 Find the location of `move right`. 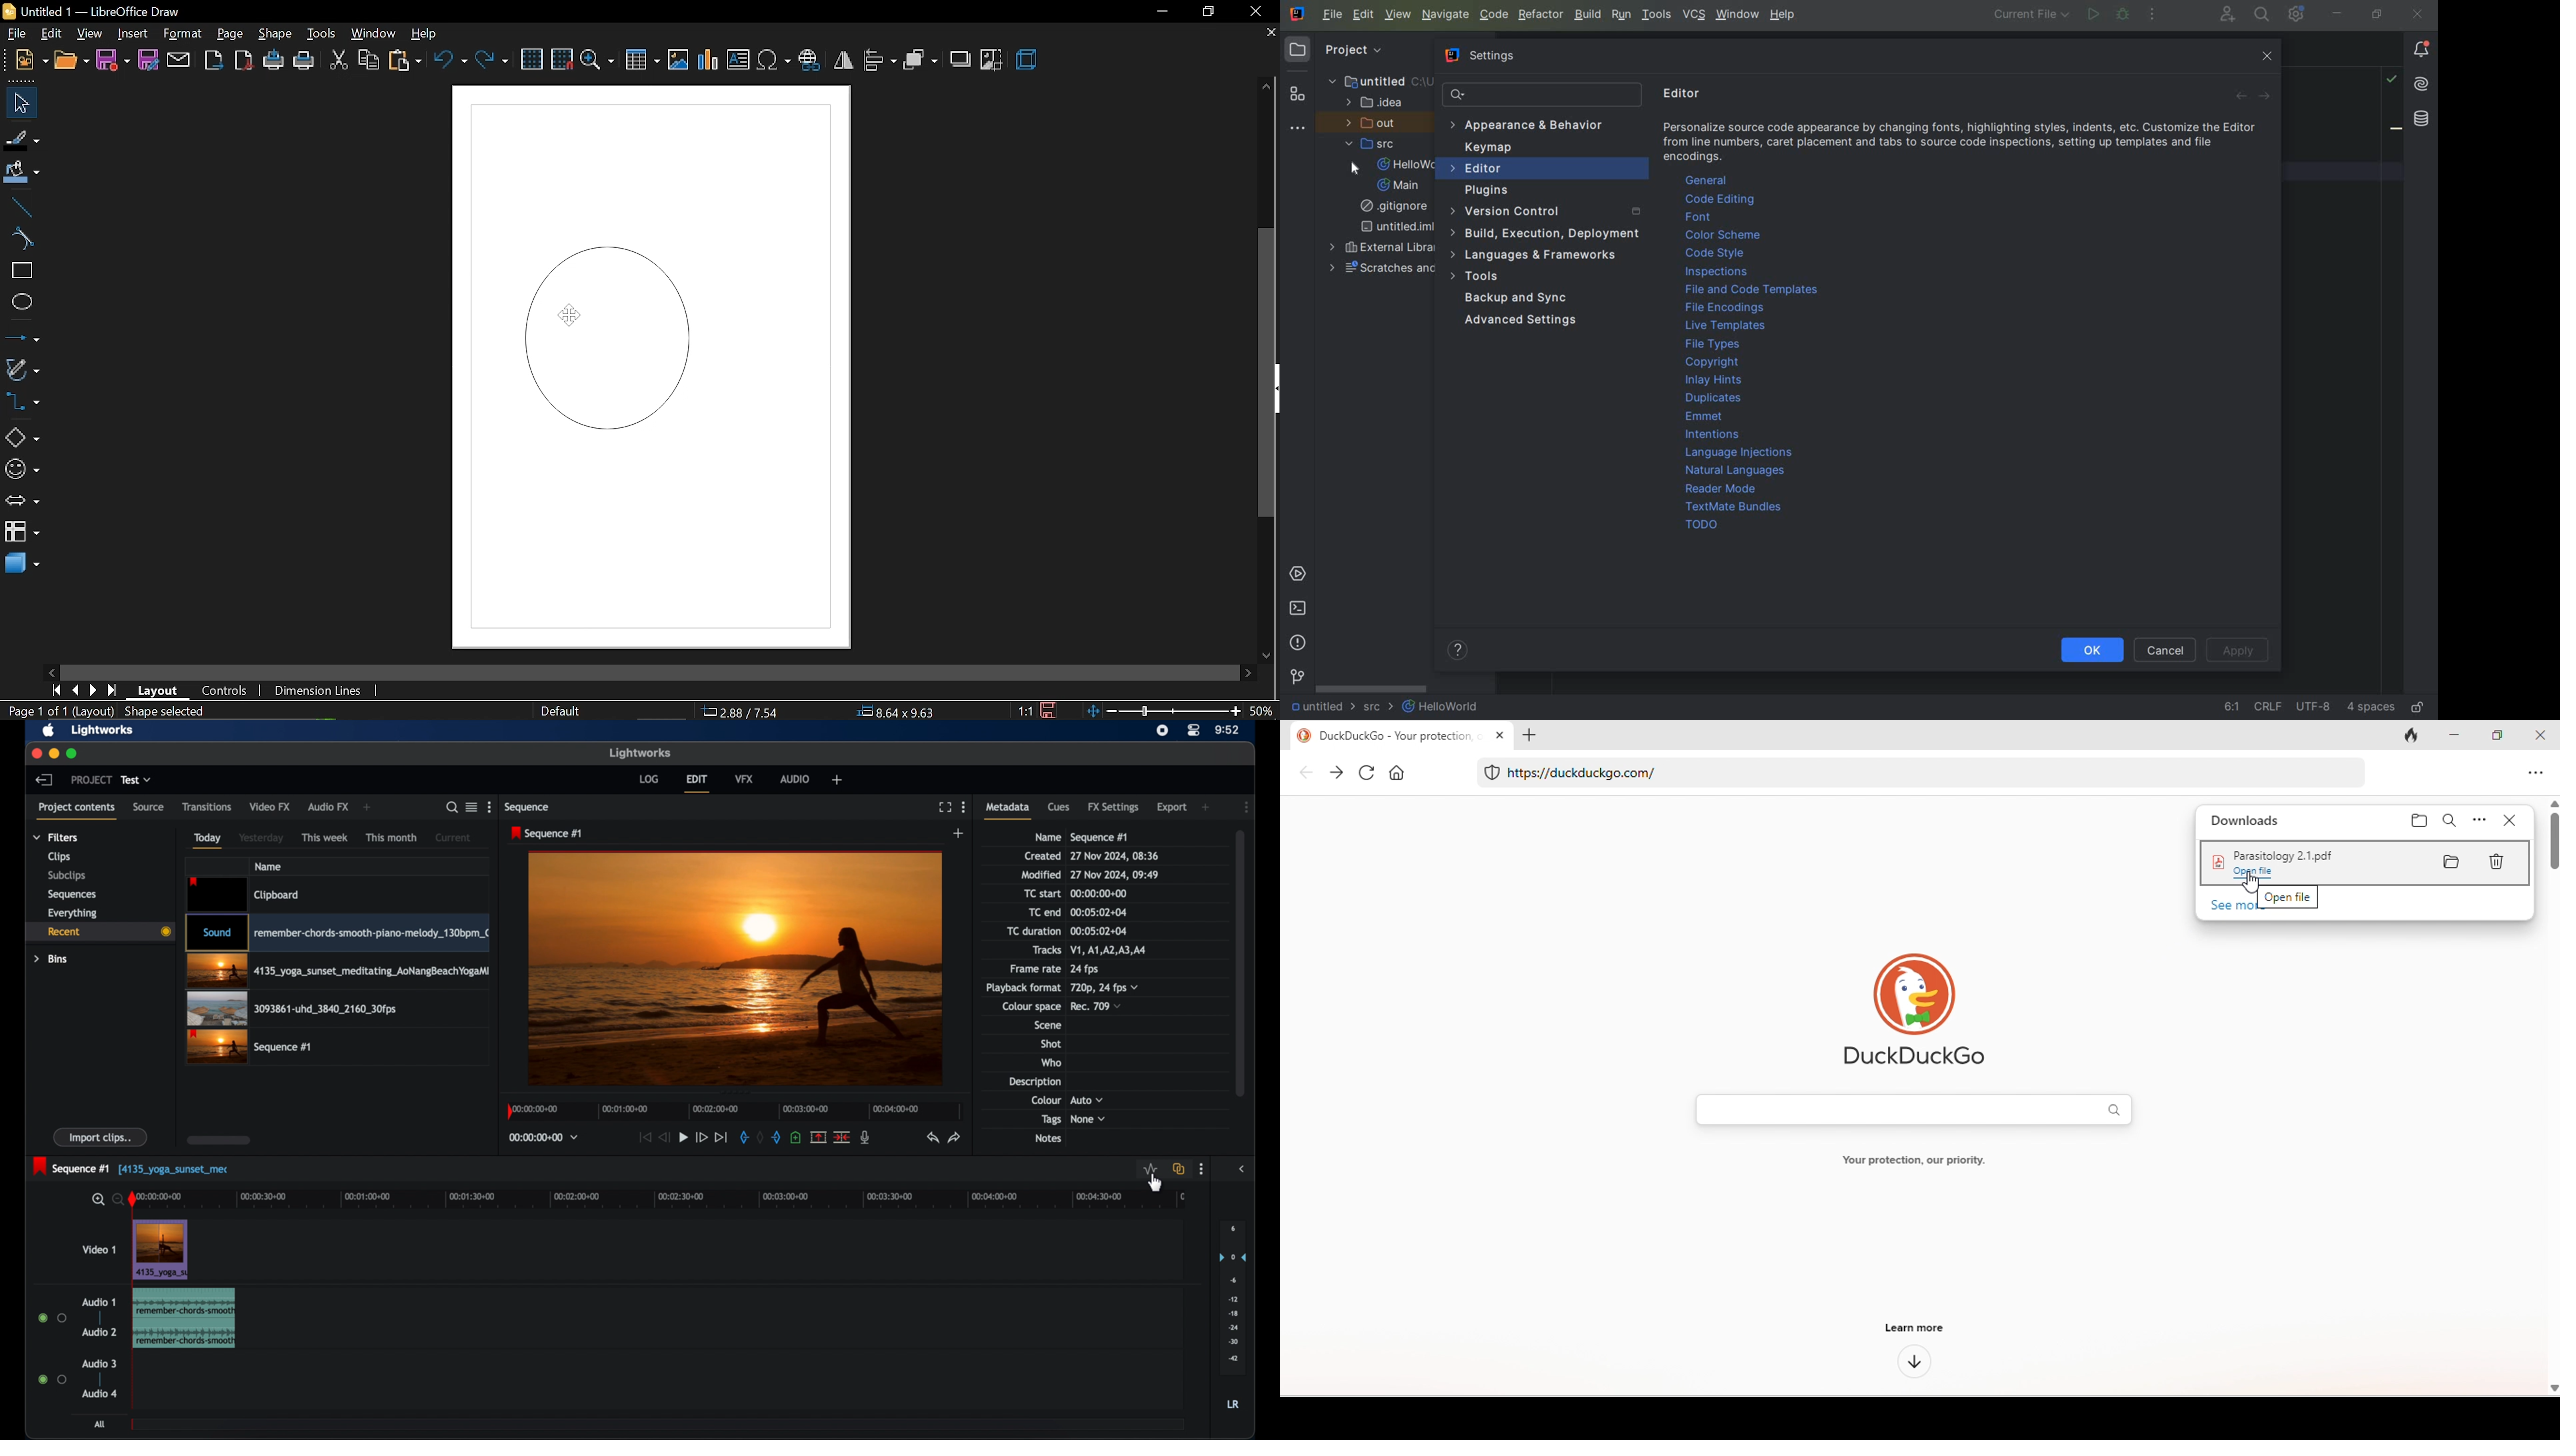

move right is located at coordinates (1250, 671).